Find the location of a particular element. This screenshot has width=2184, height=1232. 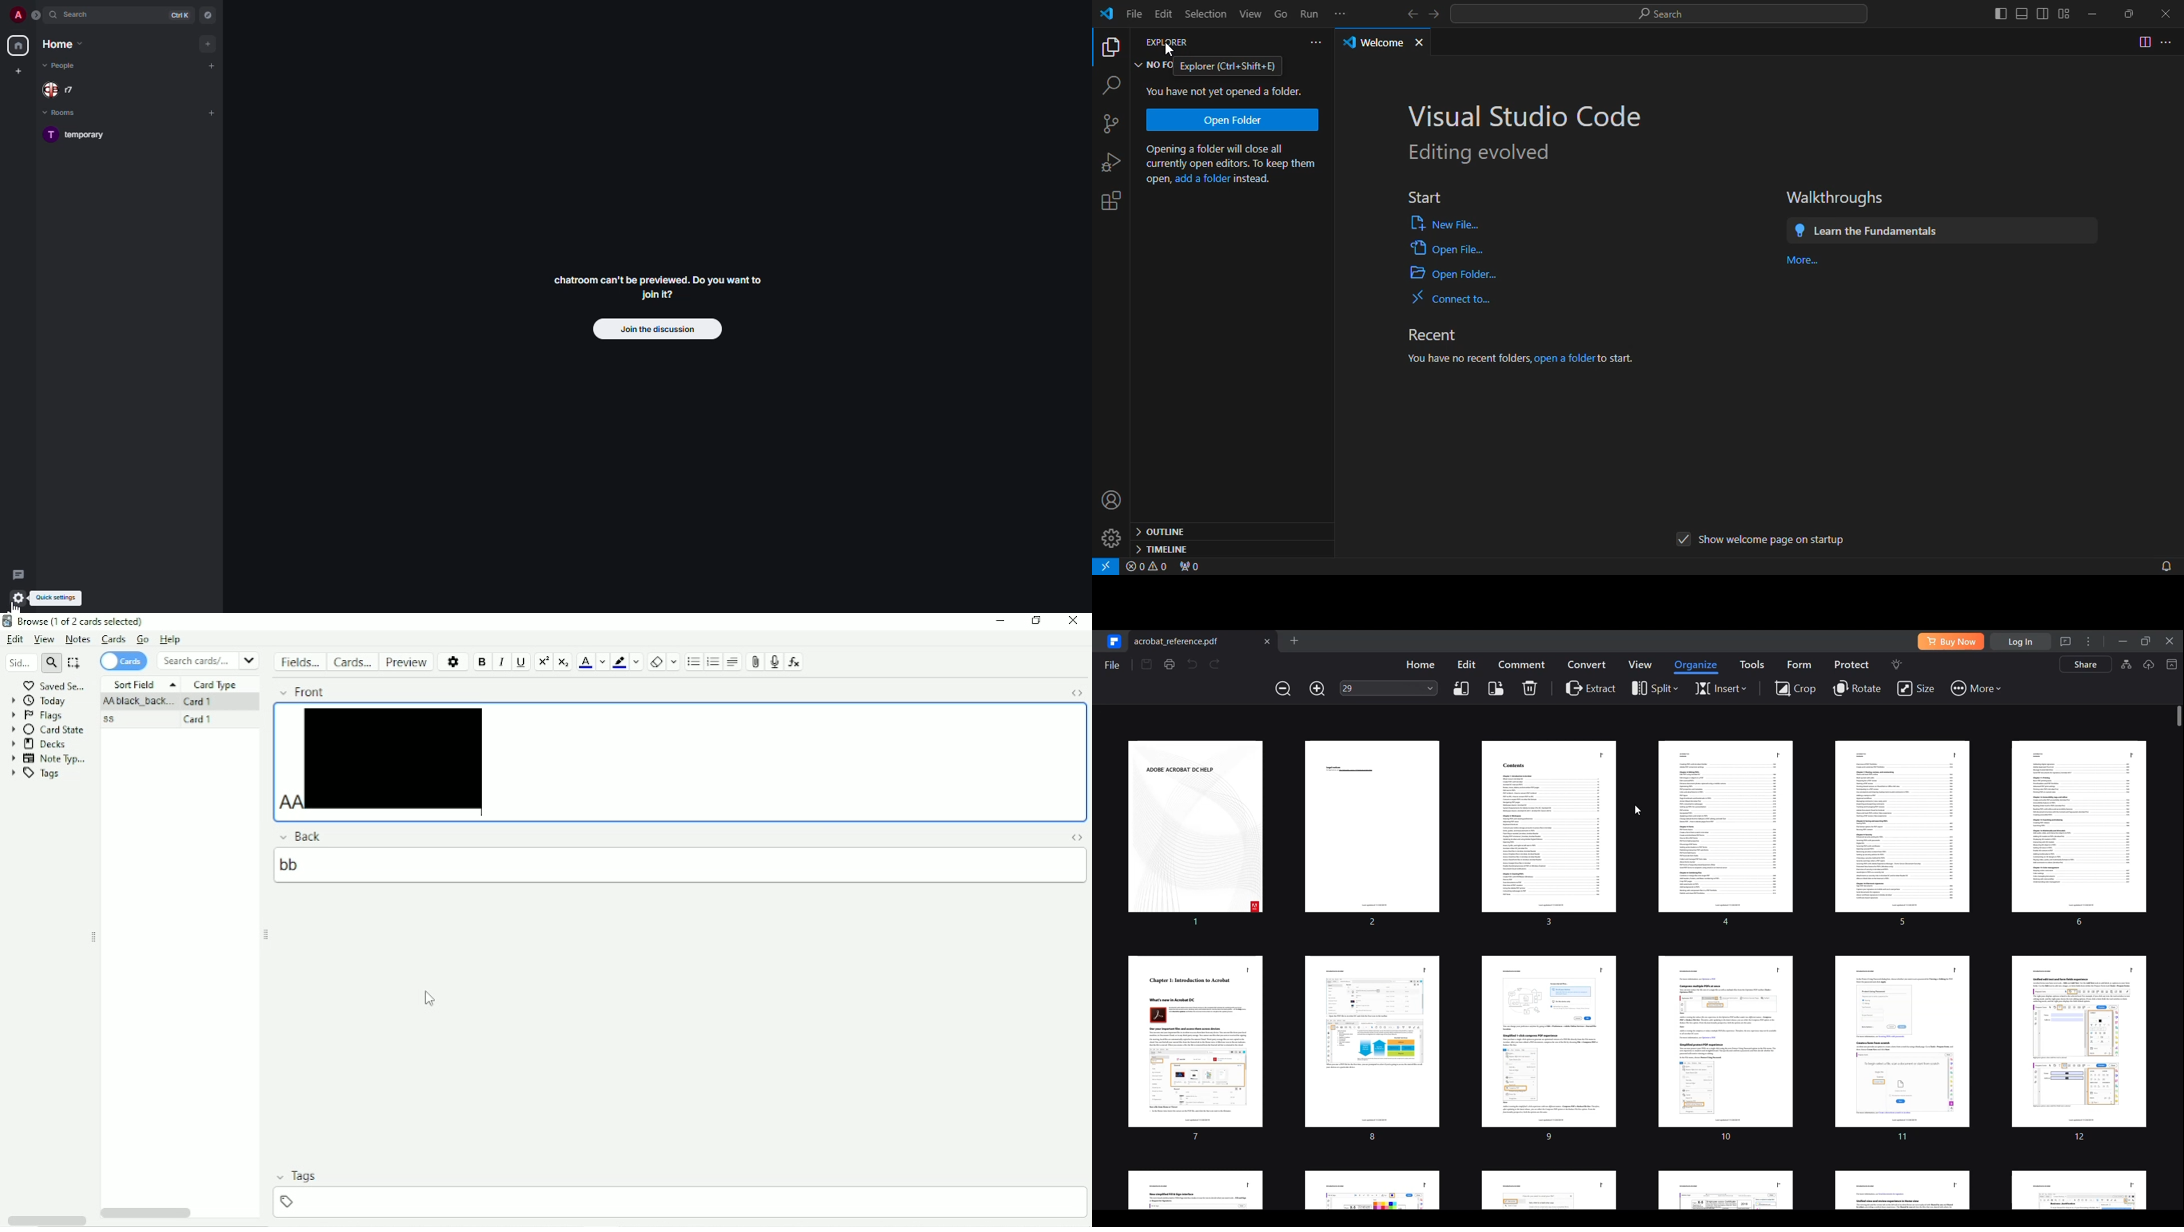

Bold is located at coordinates (483, 662).